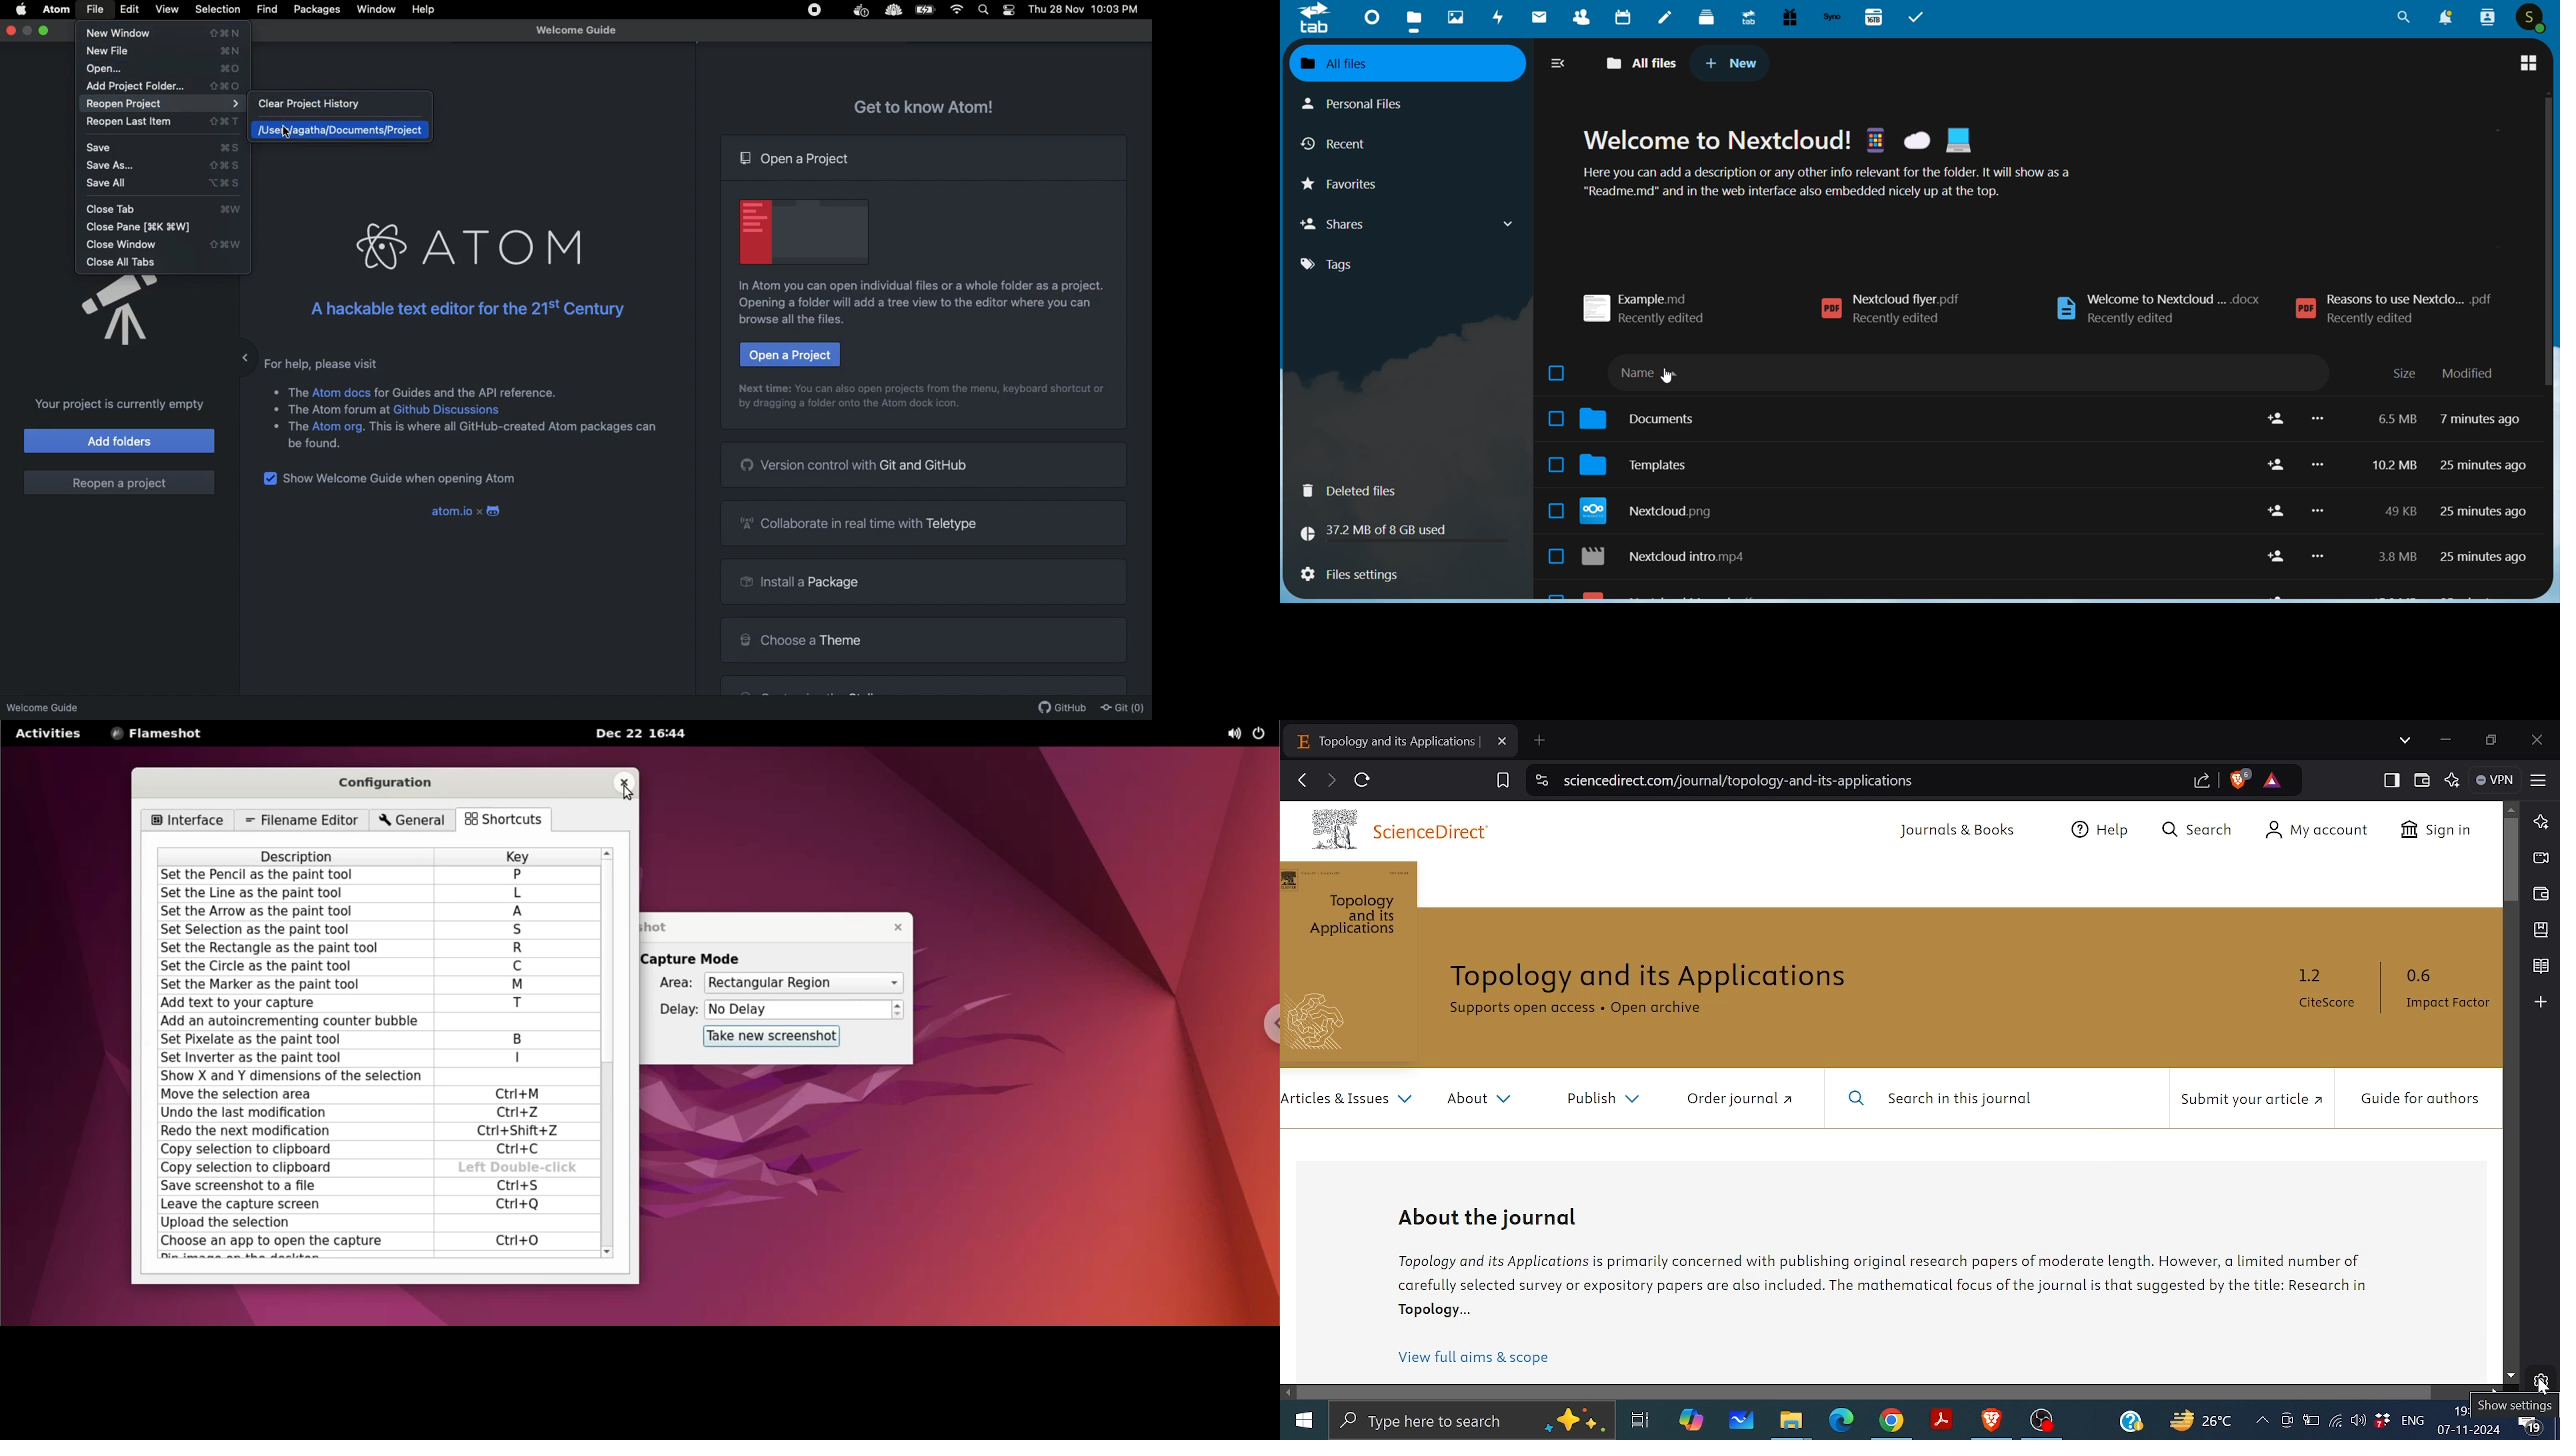 This screenshot has height=1456, width=2576. Describe the element at coordinates (1557, 62) in the screenshot. I see `expand/collapse` at that location.